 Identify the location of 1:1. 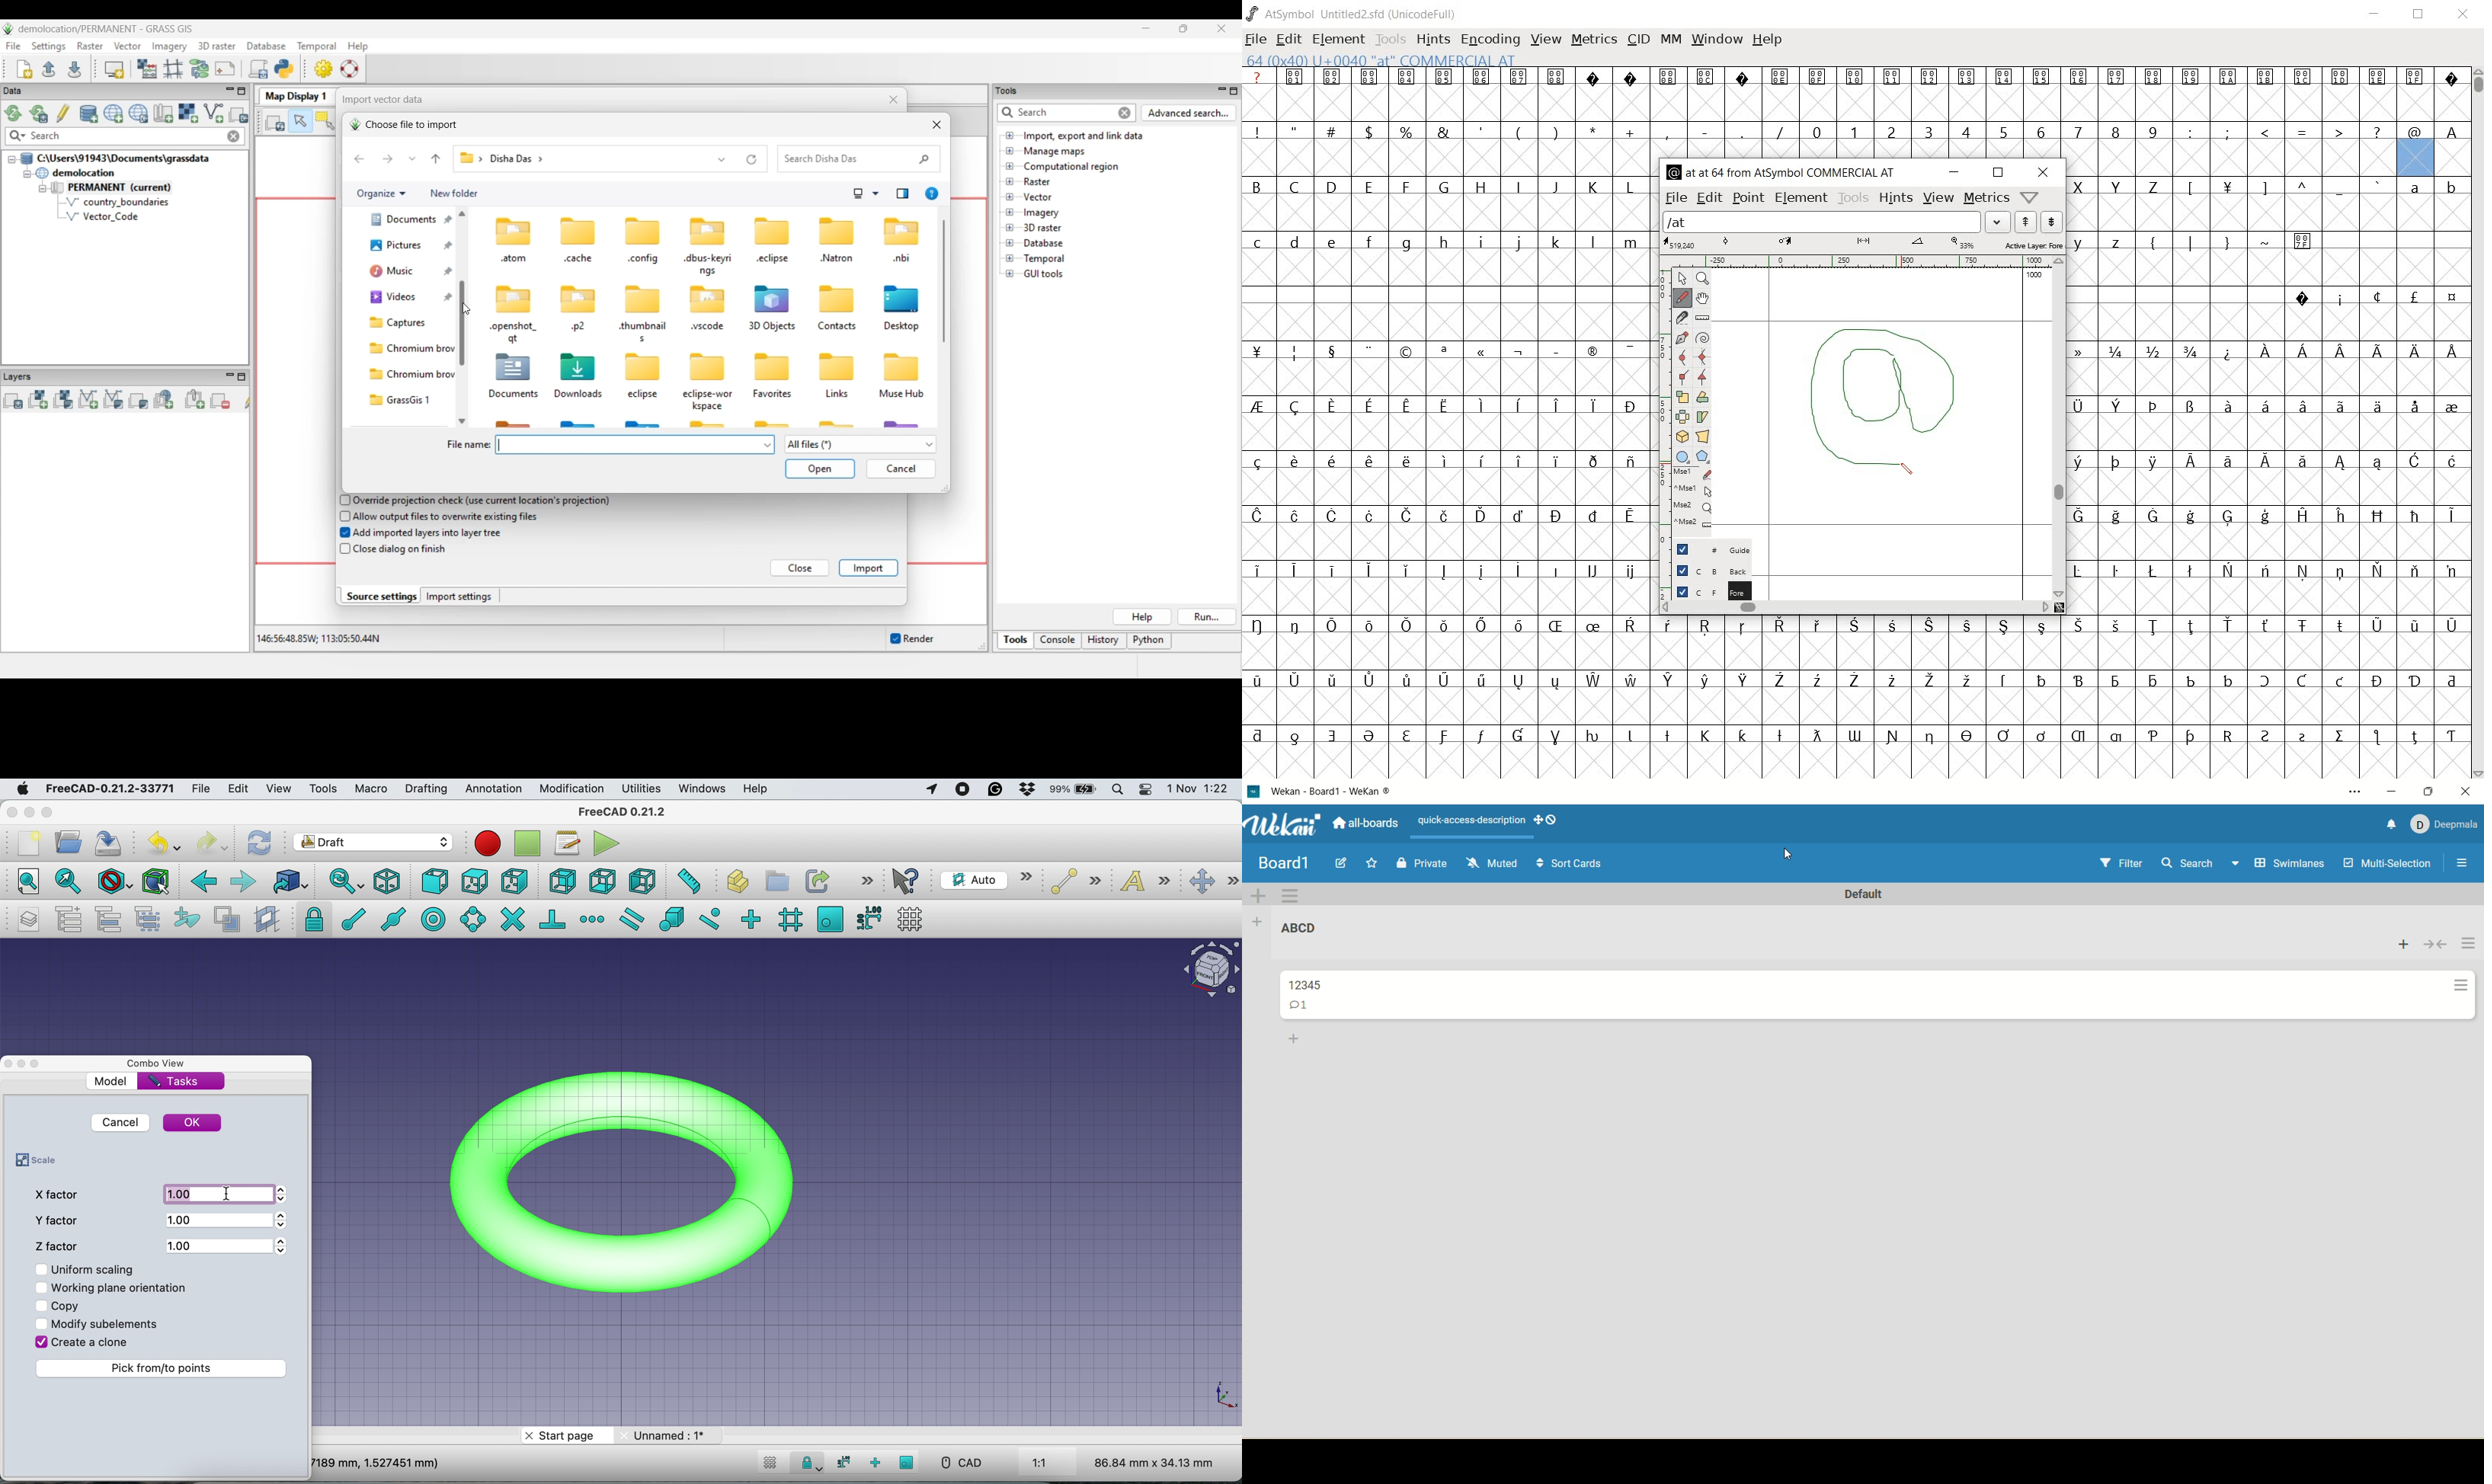
(1050, 1464).